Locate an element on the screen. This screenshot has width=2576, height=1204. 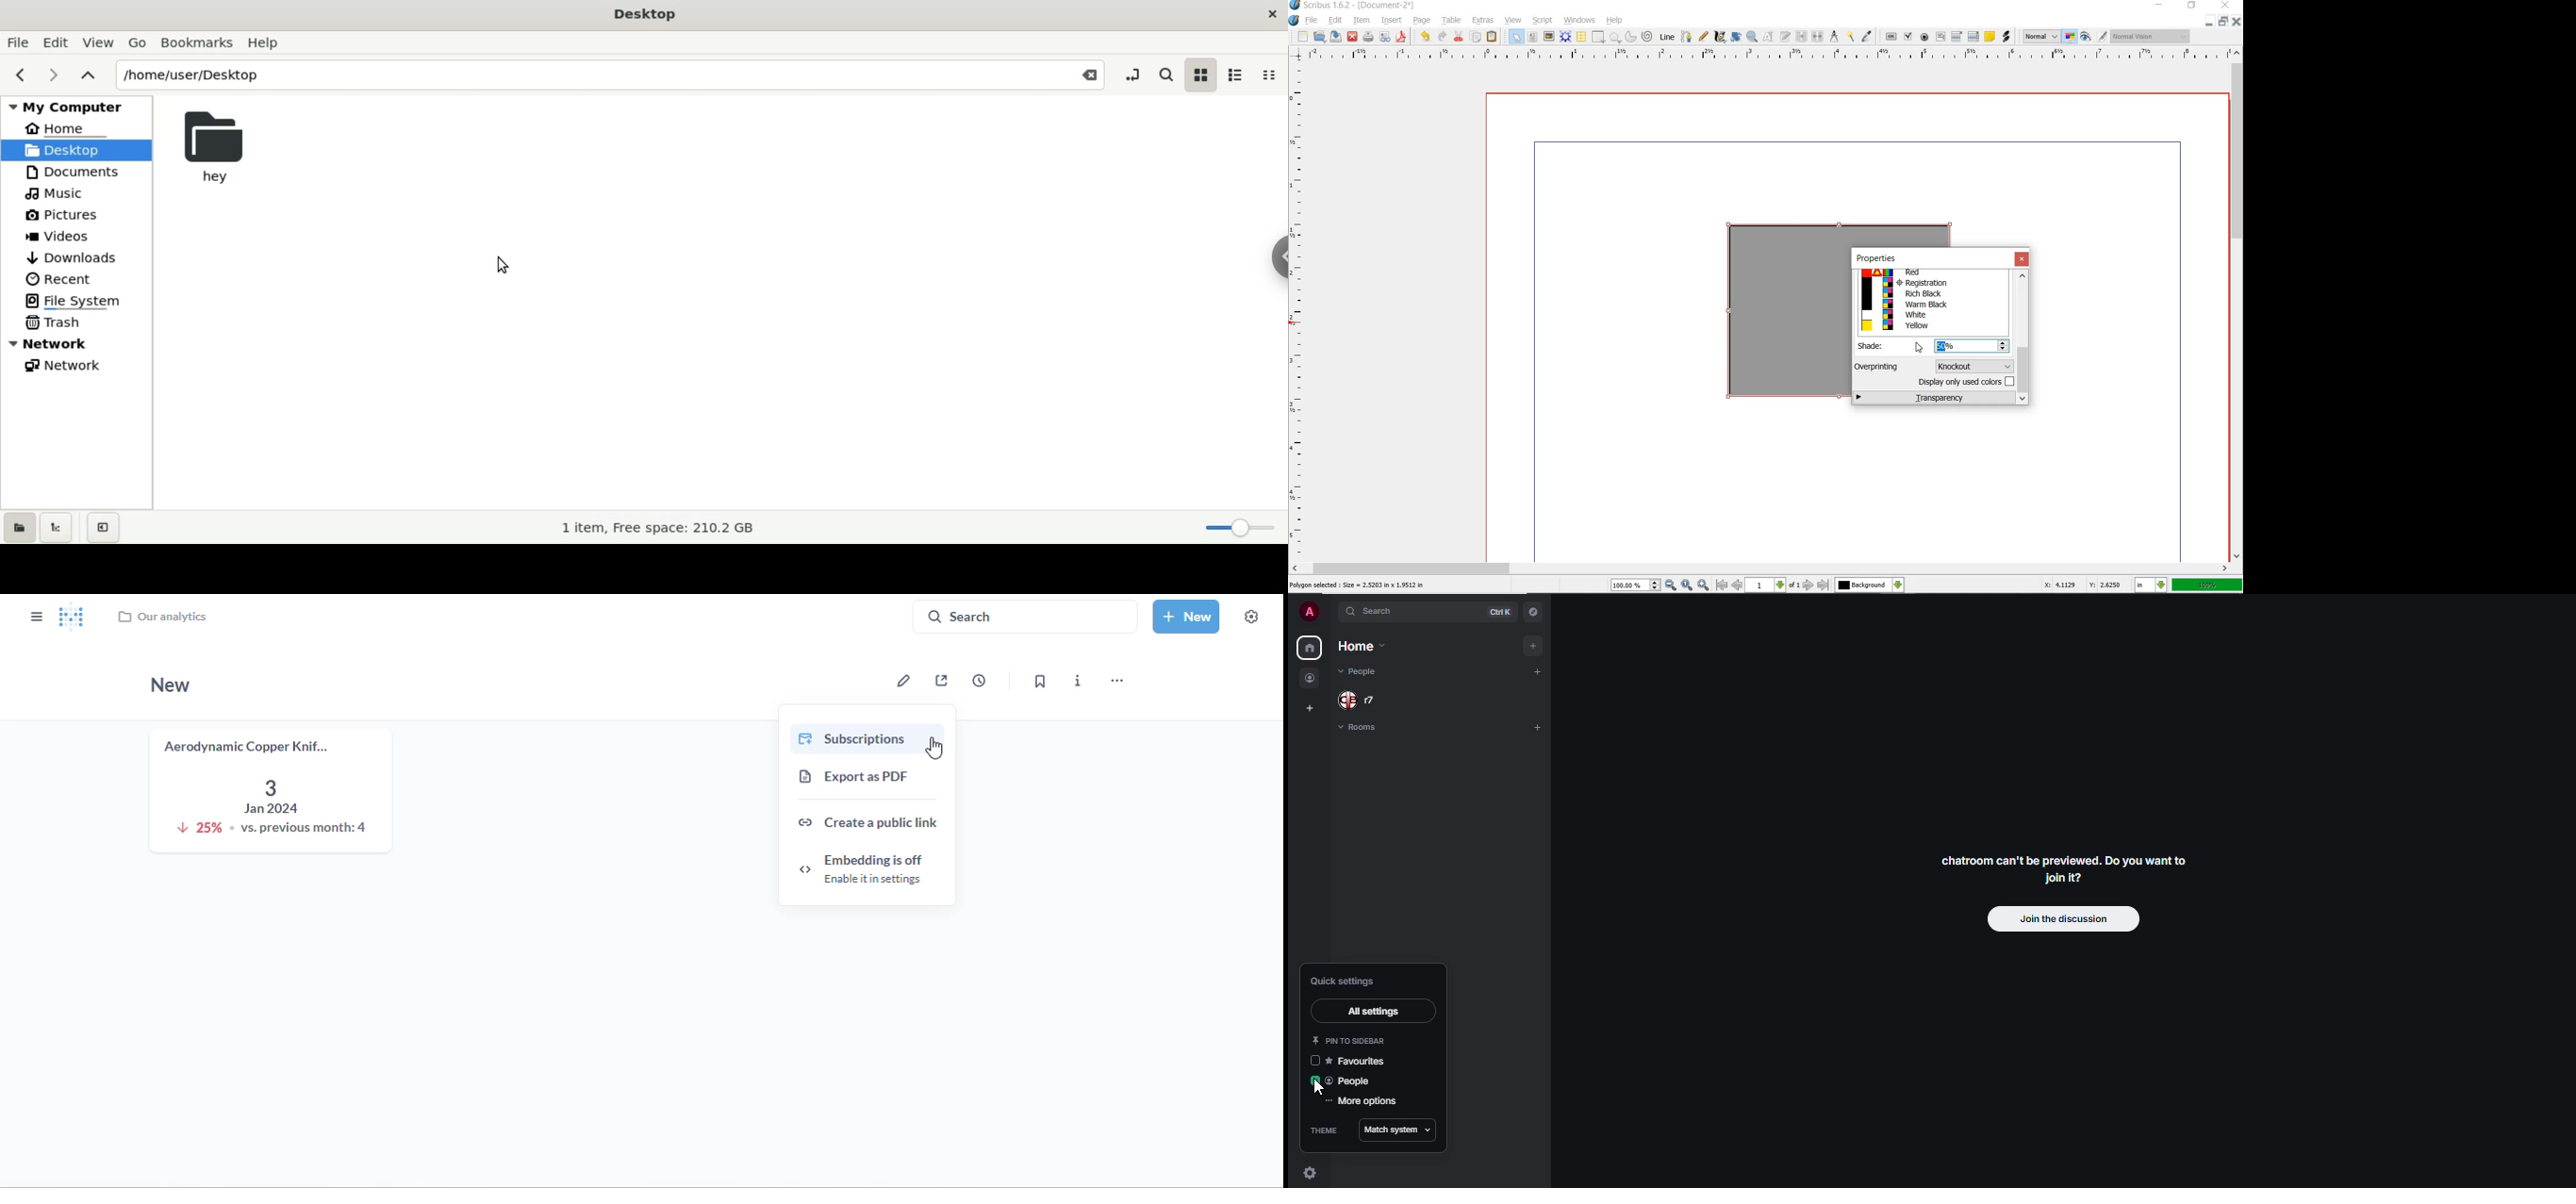
properties is located at coordinates (1876, 258).